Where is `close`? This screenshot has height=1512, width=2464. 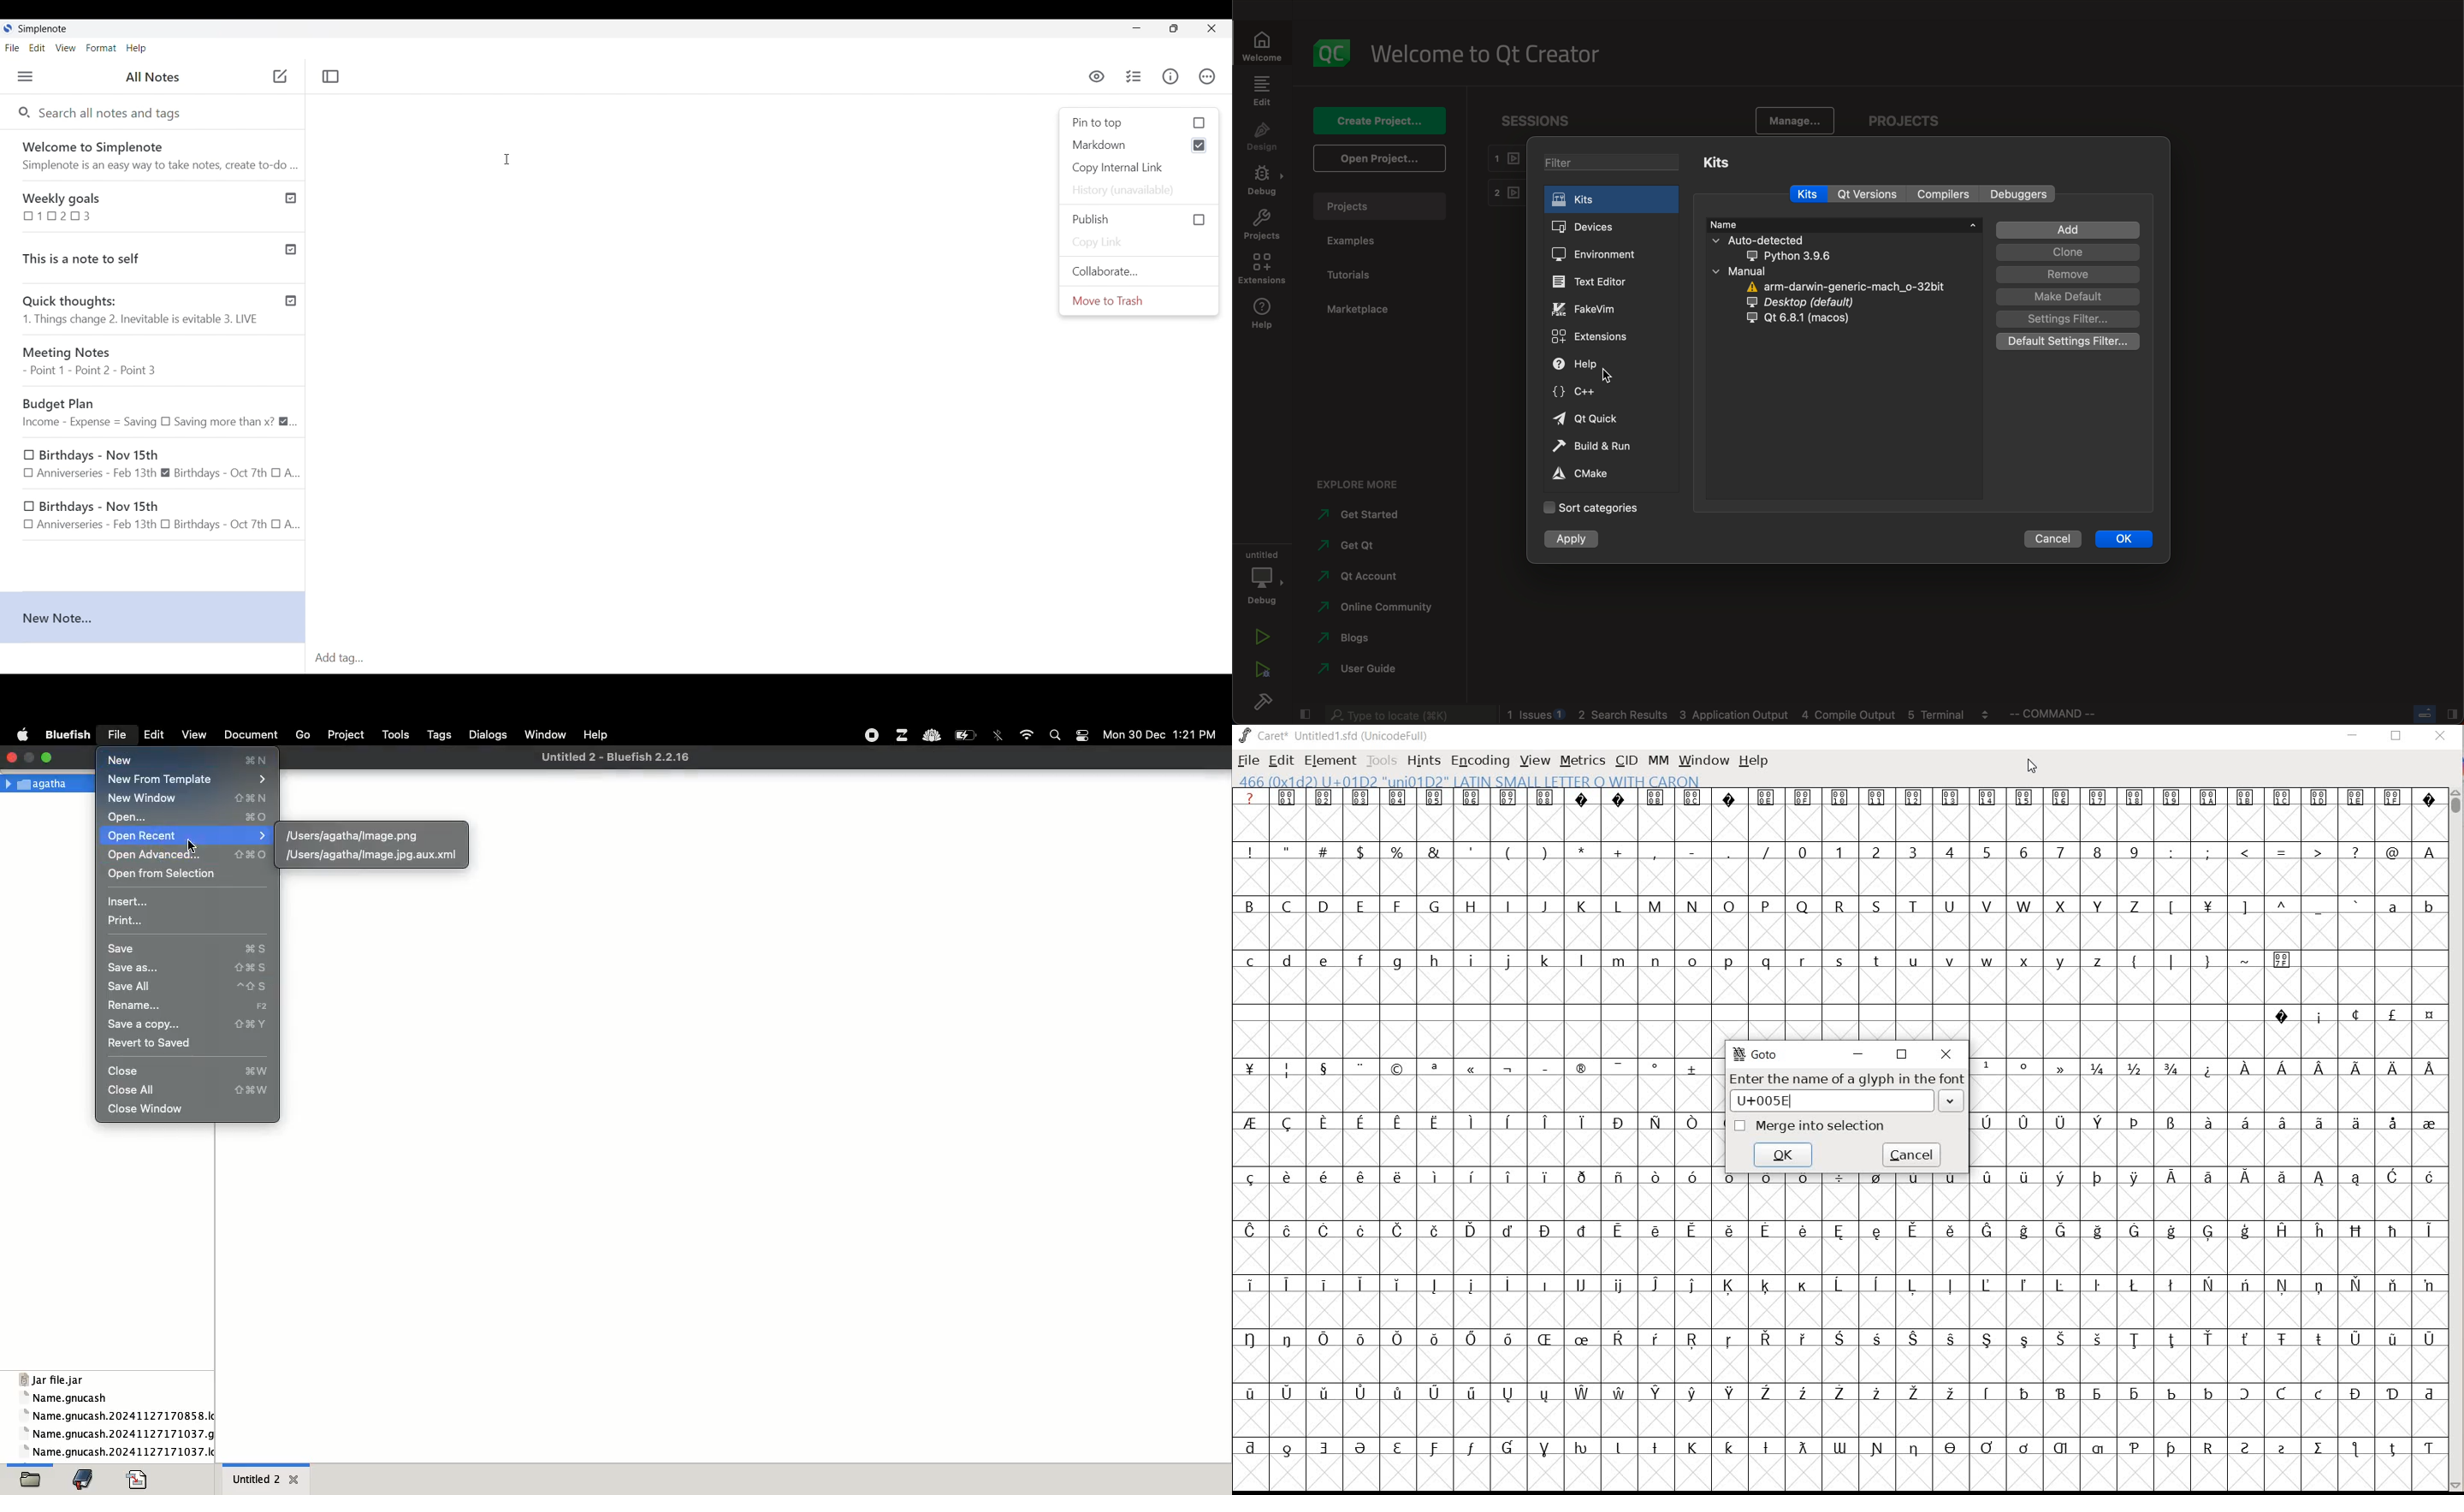 close is located at coordinates (10, 756).